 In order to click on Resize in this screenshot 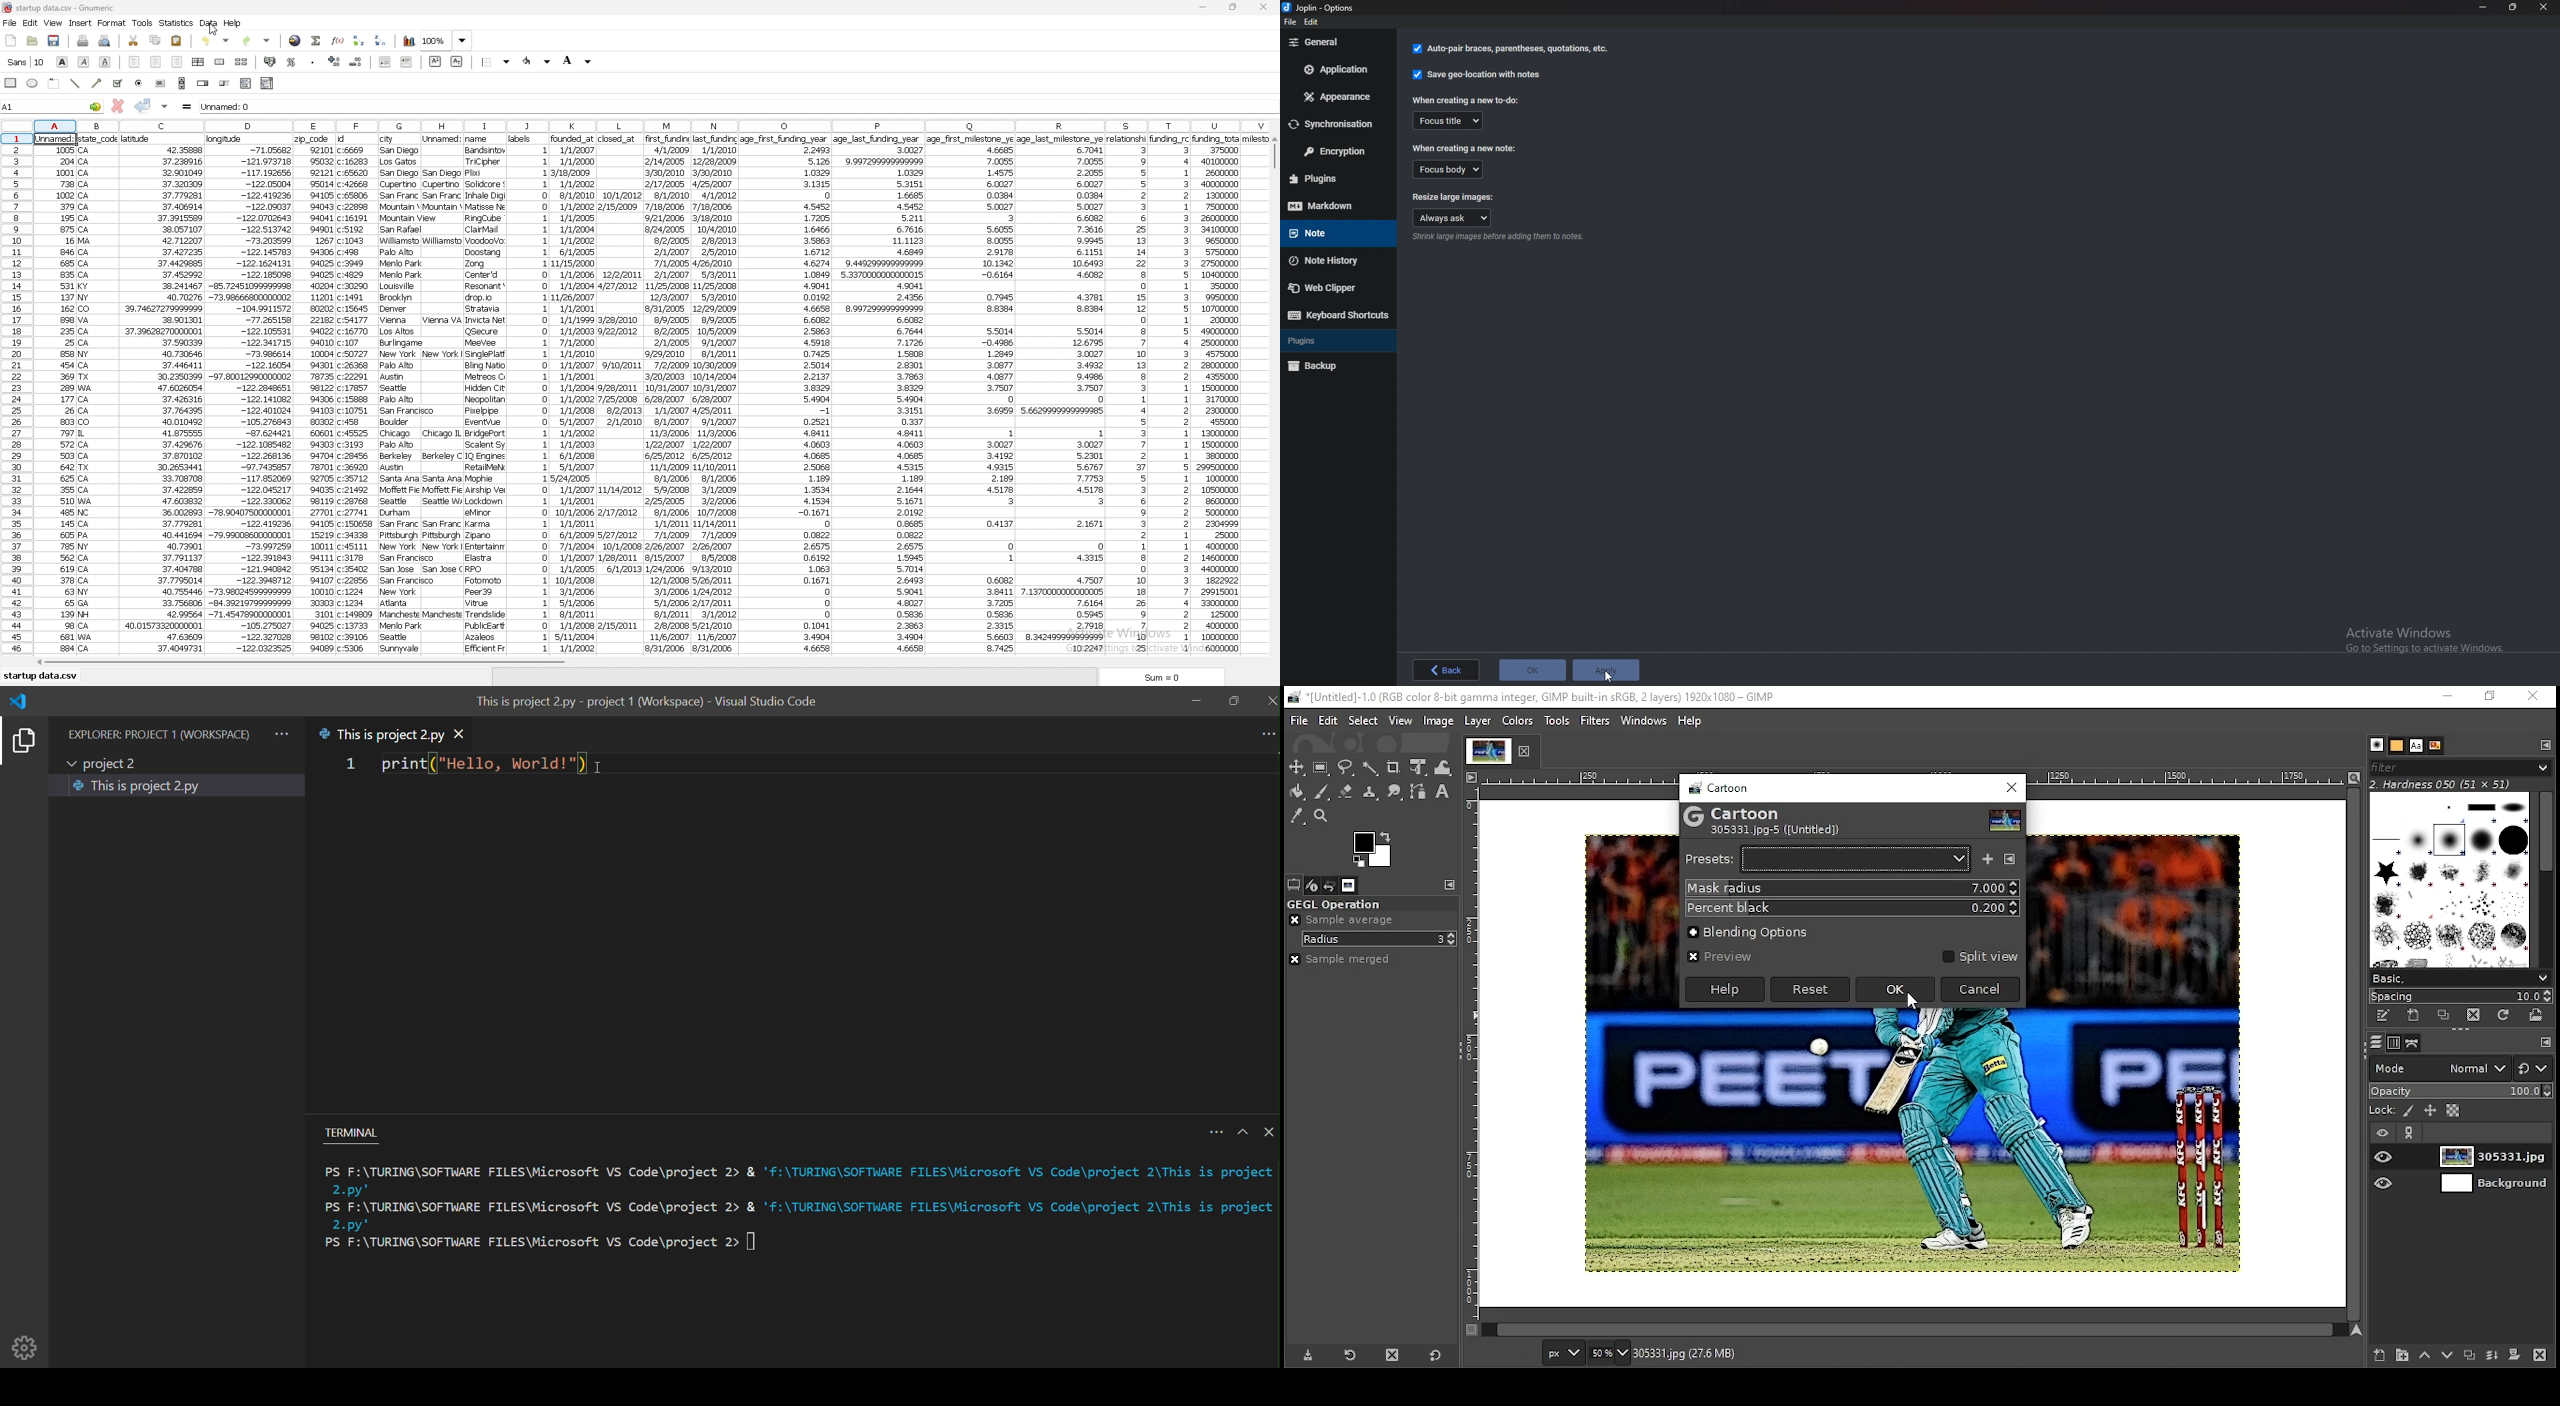, I will do `click(2513, 7)`.